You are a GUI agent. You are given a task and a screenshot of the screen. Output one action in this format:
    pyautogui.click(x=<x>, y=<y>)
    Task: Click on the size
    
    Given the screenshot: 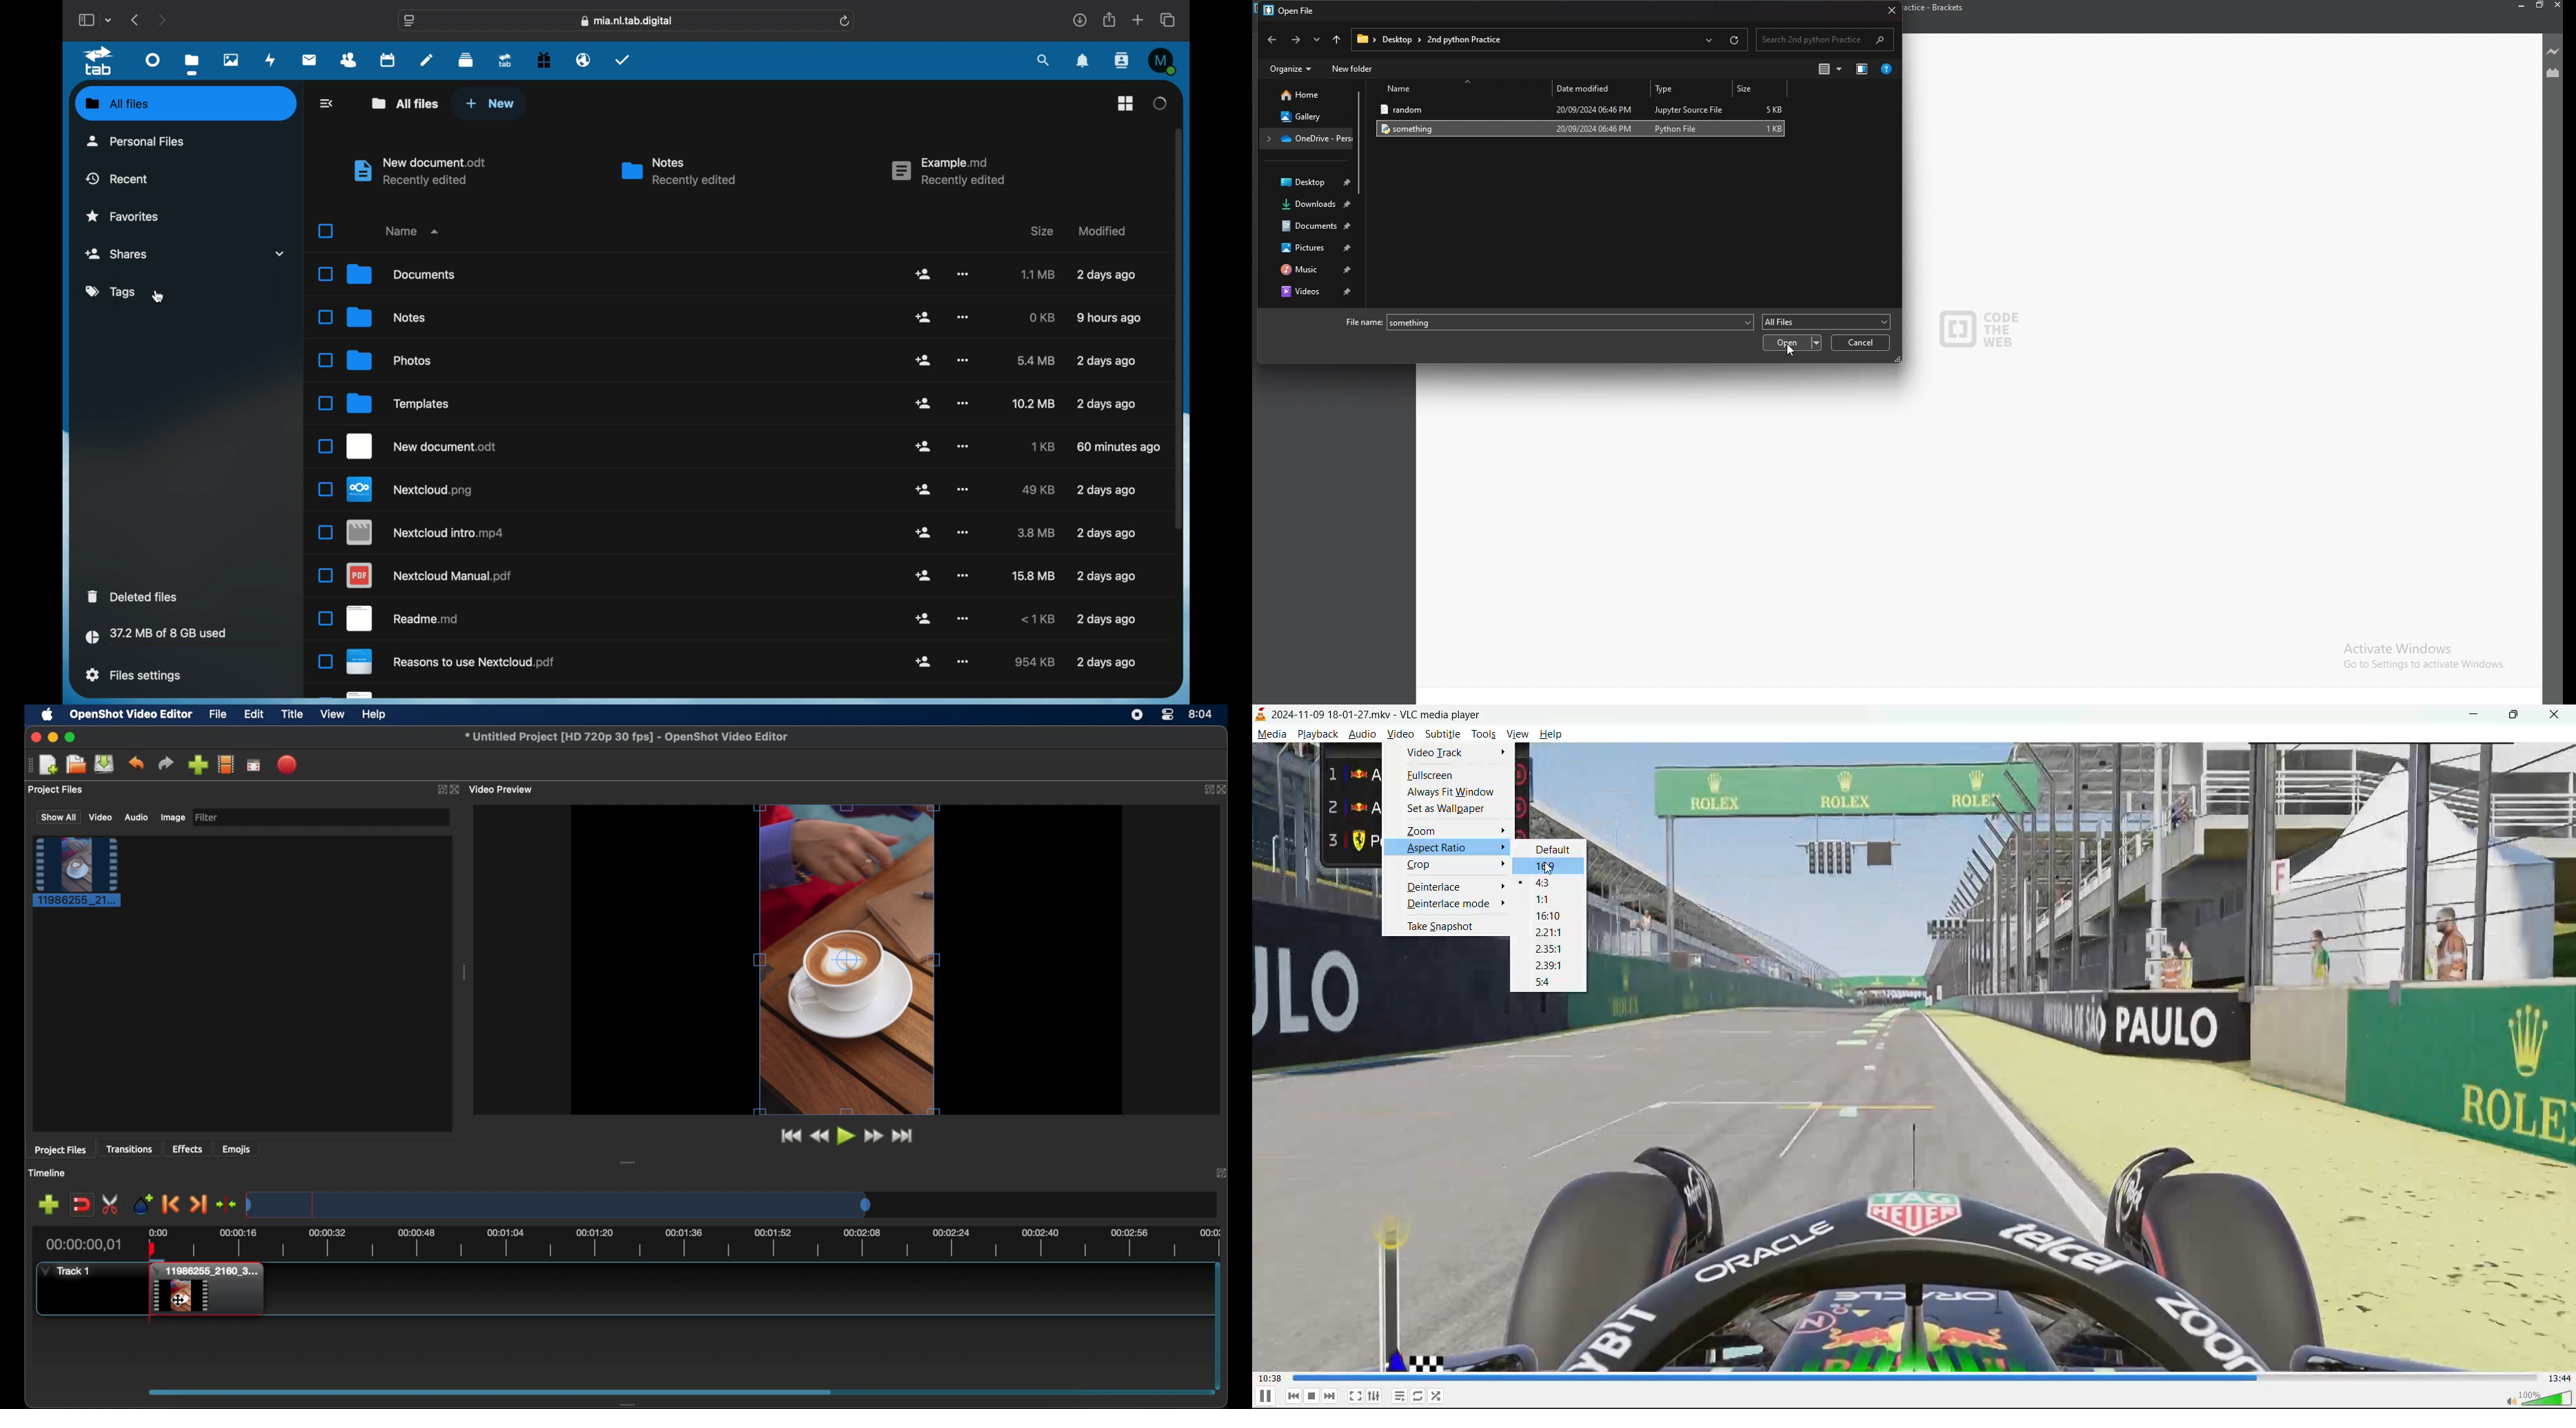 What is the action you would take?
    pyautogui.click(x=1042, y=231)
    